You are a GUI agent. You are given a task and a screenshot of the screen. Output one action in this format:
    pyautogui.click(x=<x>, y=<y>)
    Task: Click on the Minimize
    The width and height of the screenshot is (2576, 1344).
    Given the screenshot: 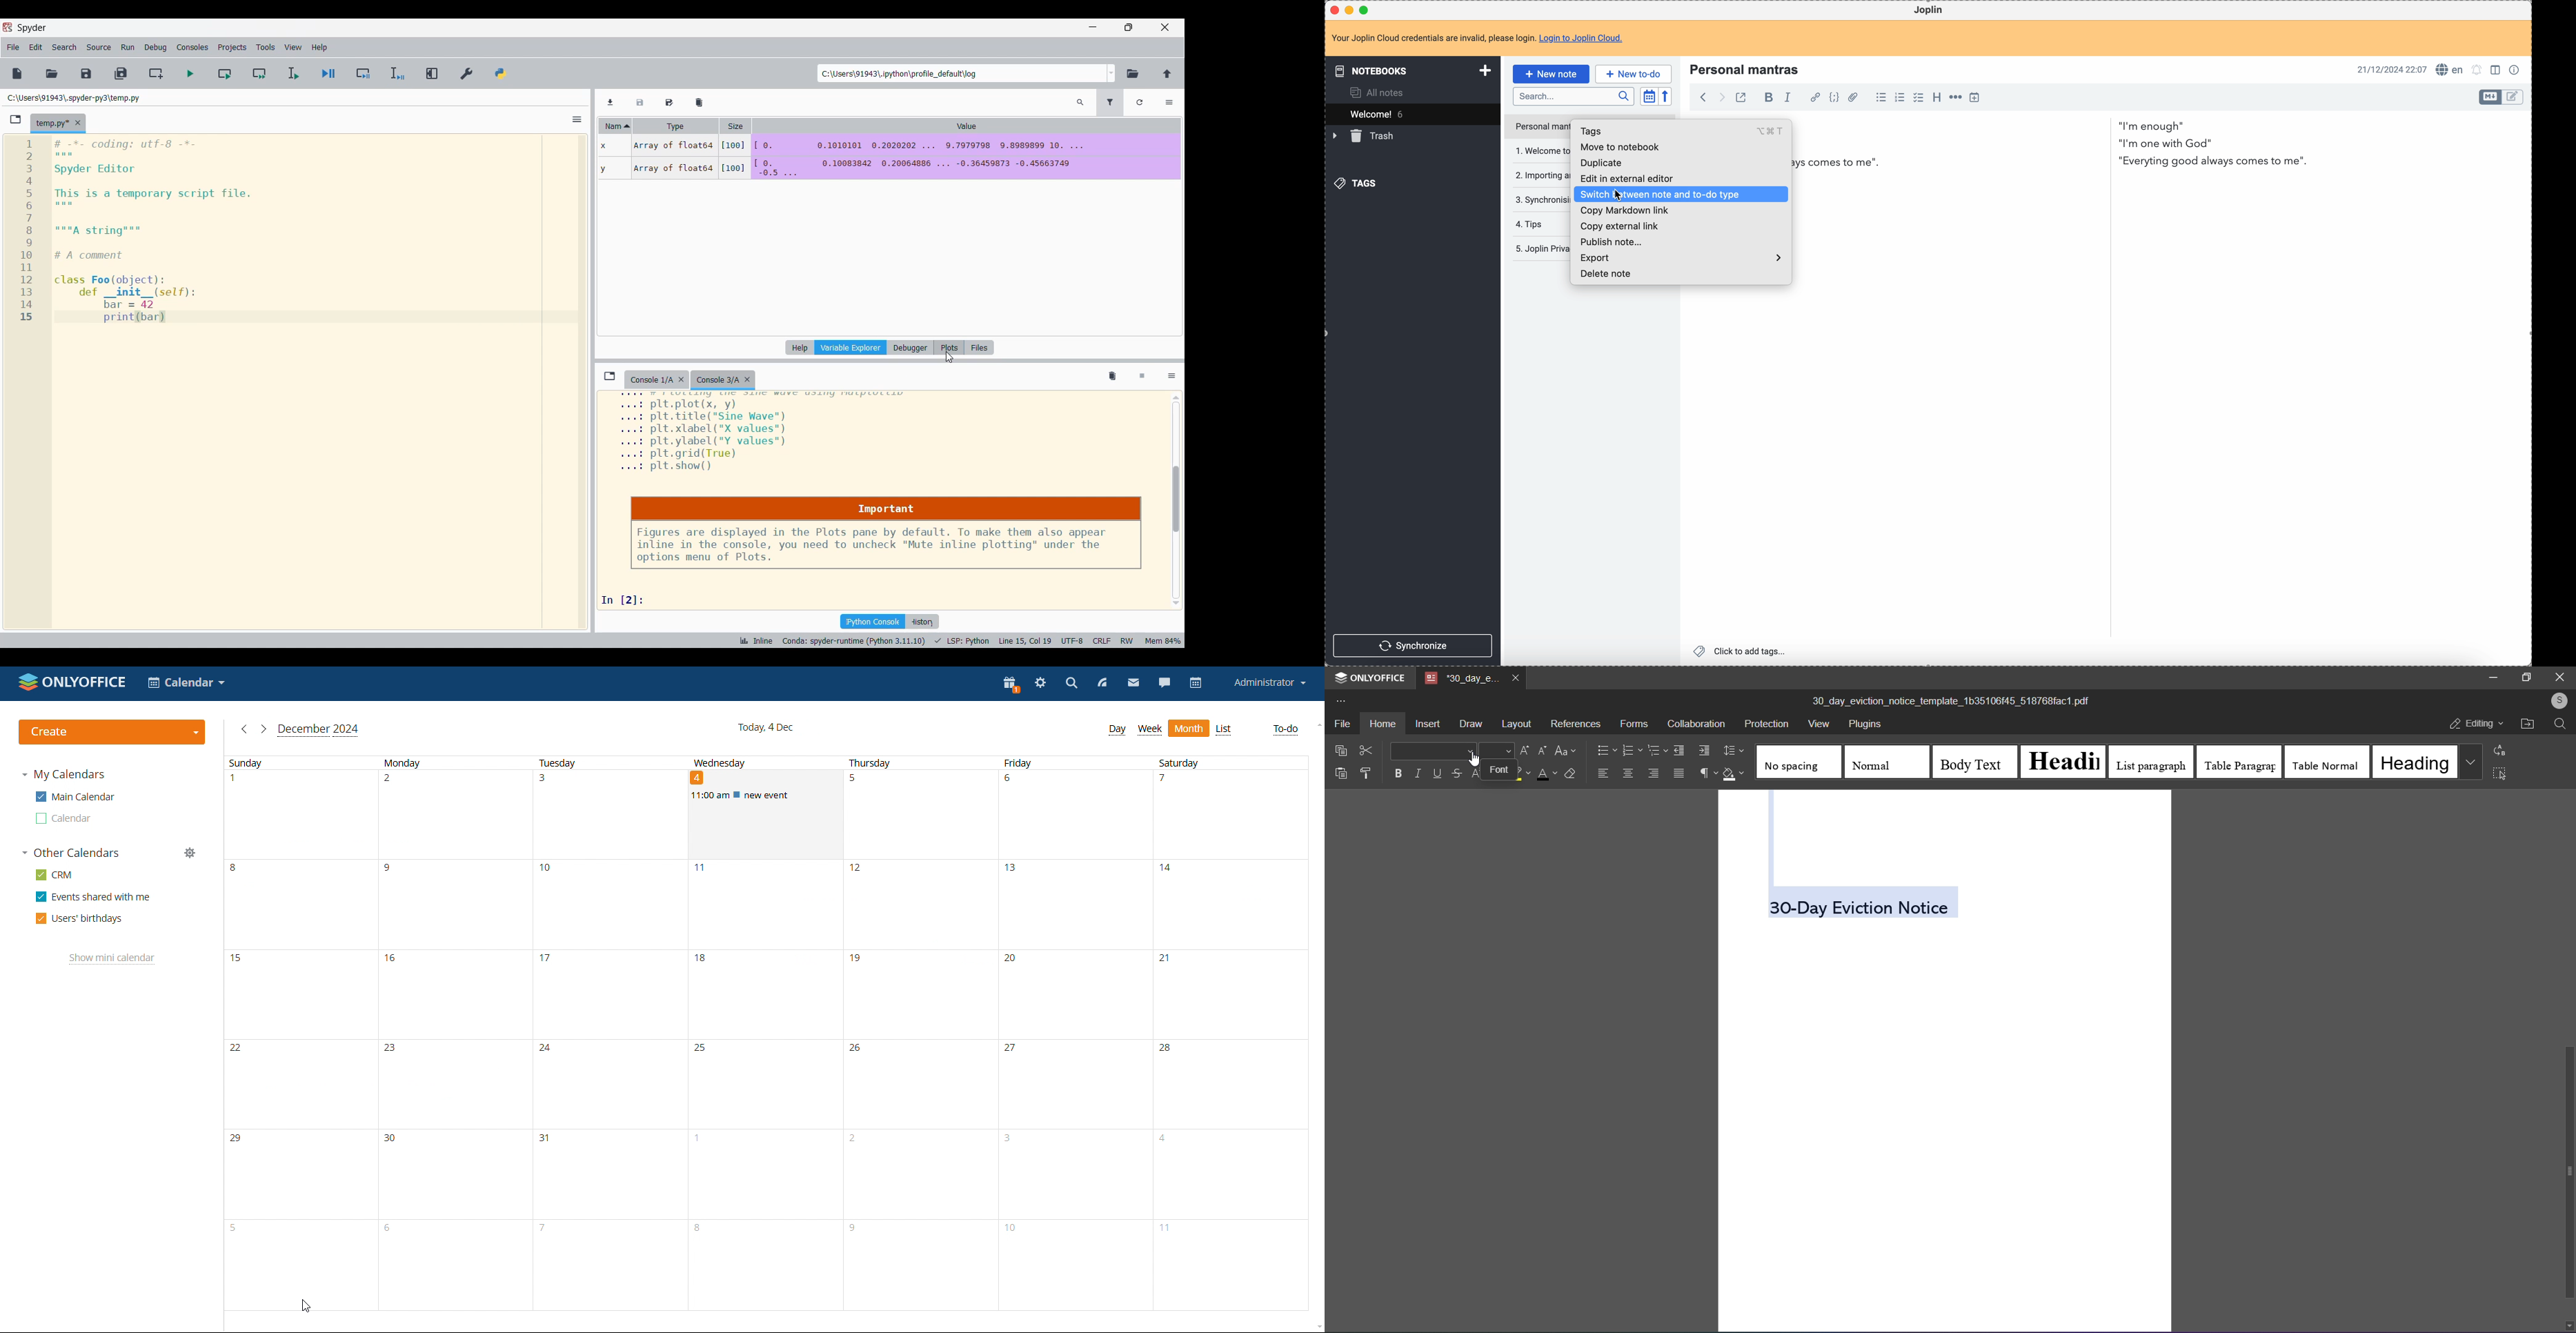 What is the action you would take?
    pyautogui.click(x=1095, y=27)
    